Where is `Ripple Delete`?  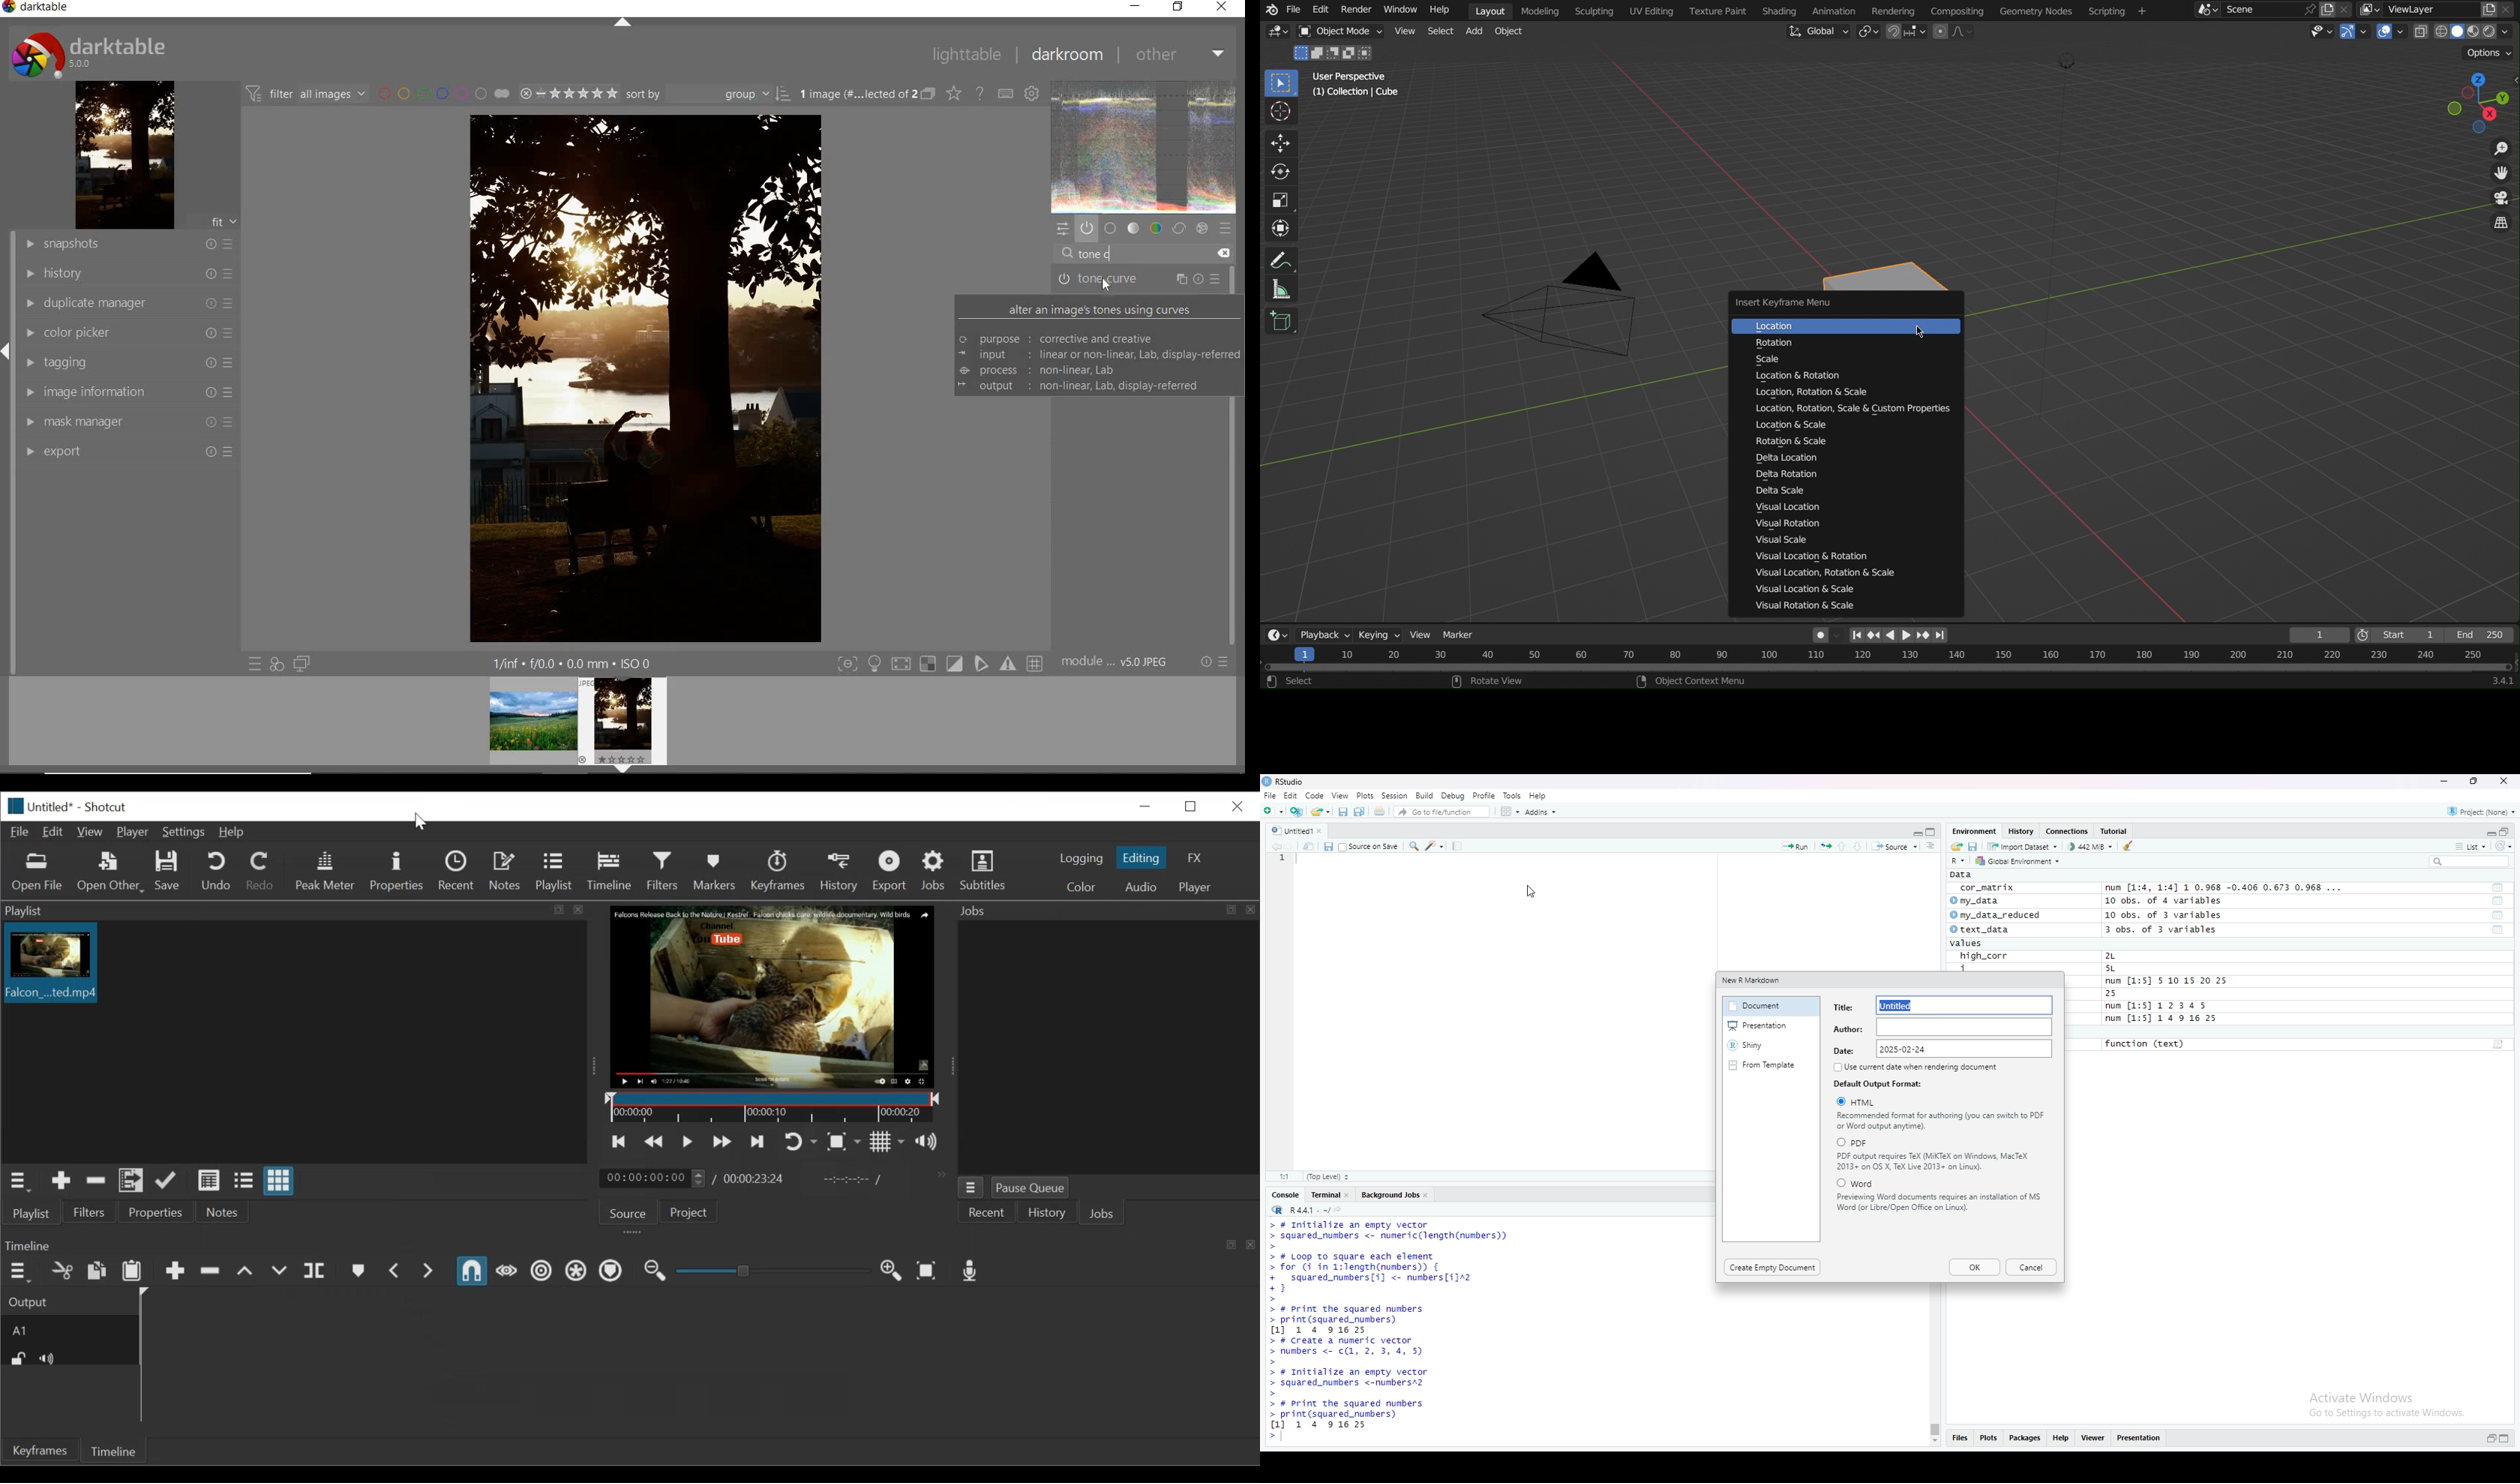
Ripple Delete is located at coordinates (211, 1273).